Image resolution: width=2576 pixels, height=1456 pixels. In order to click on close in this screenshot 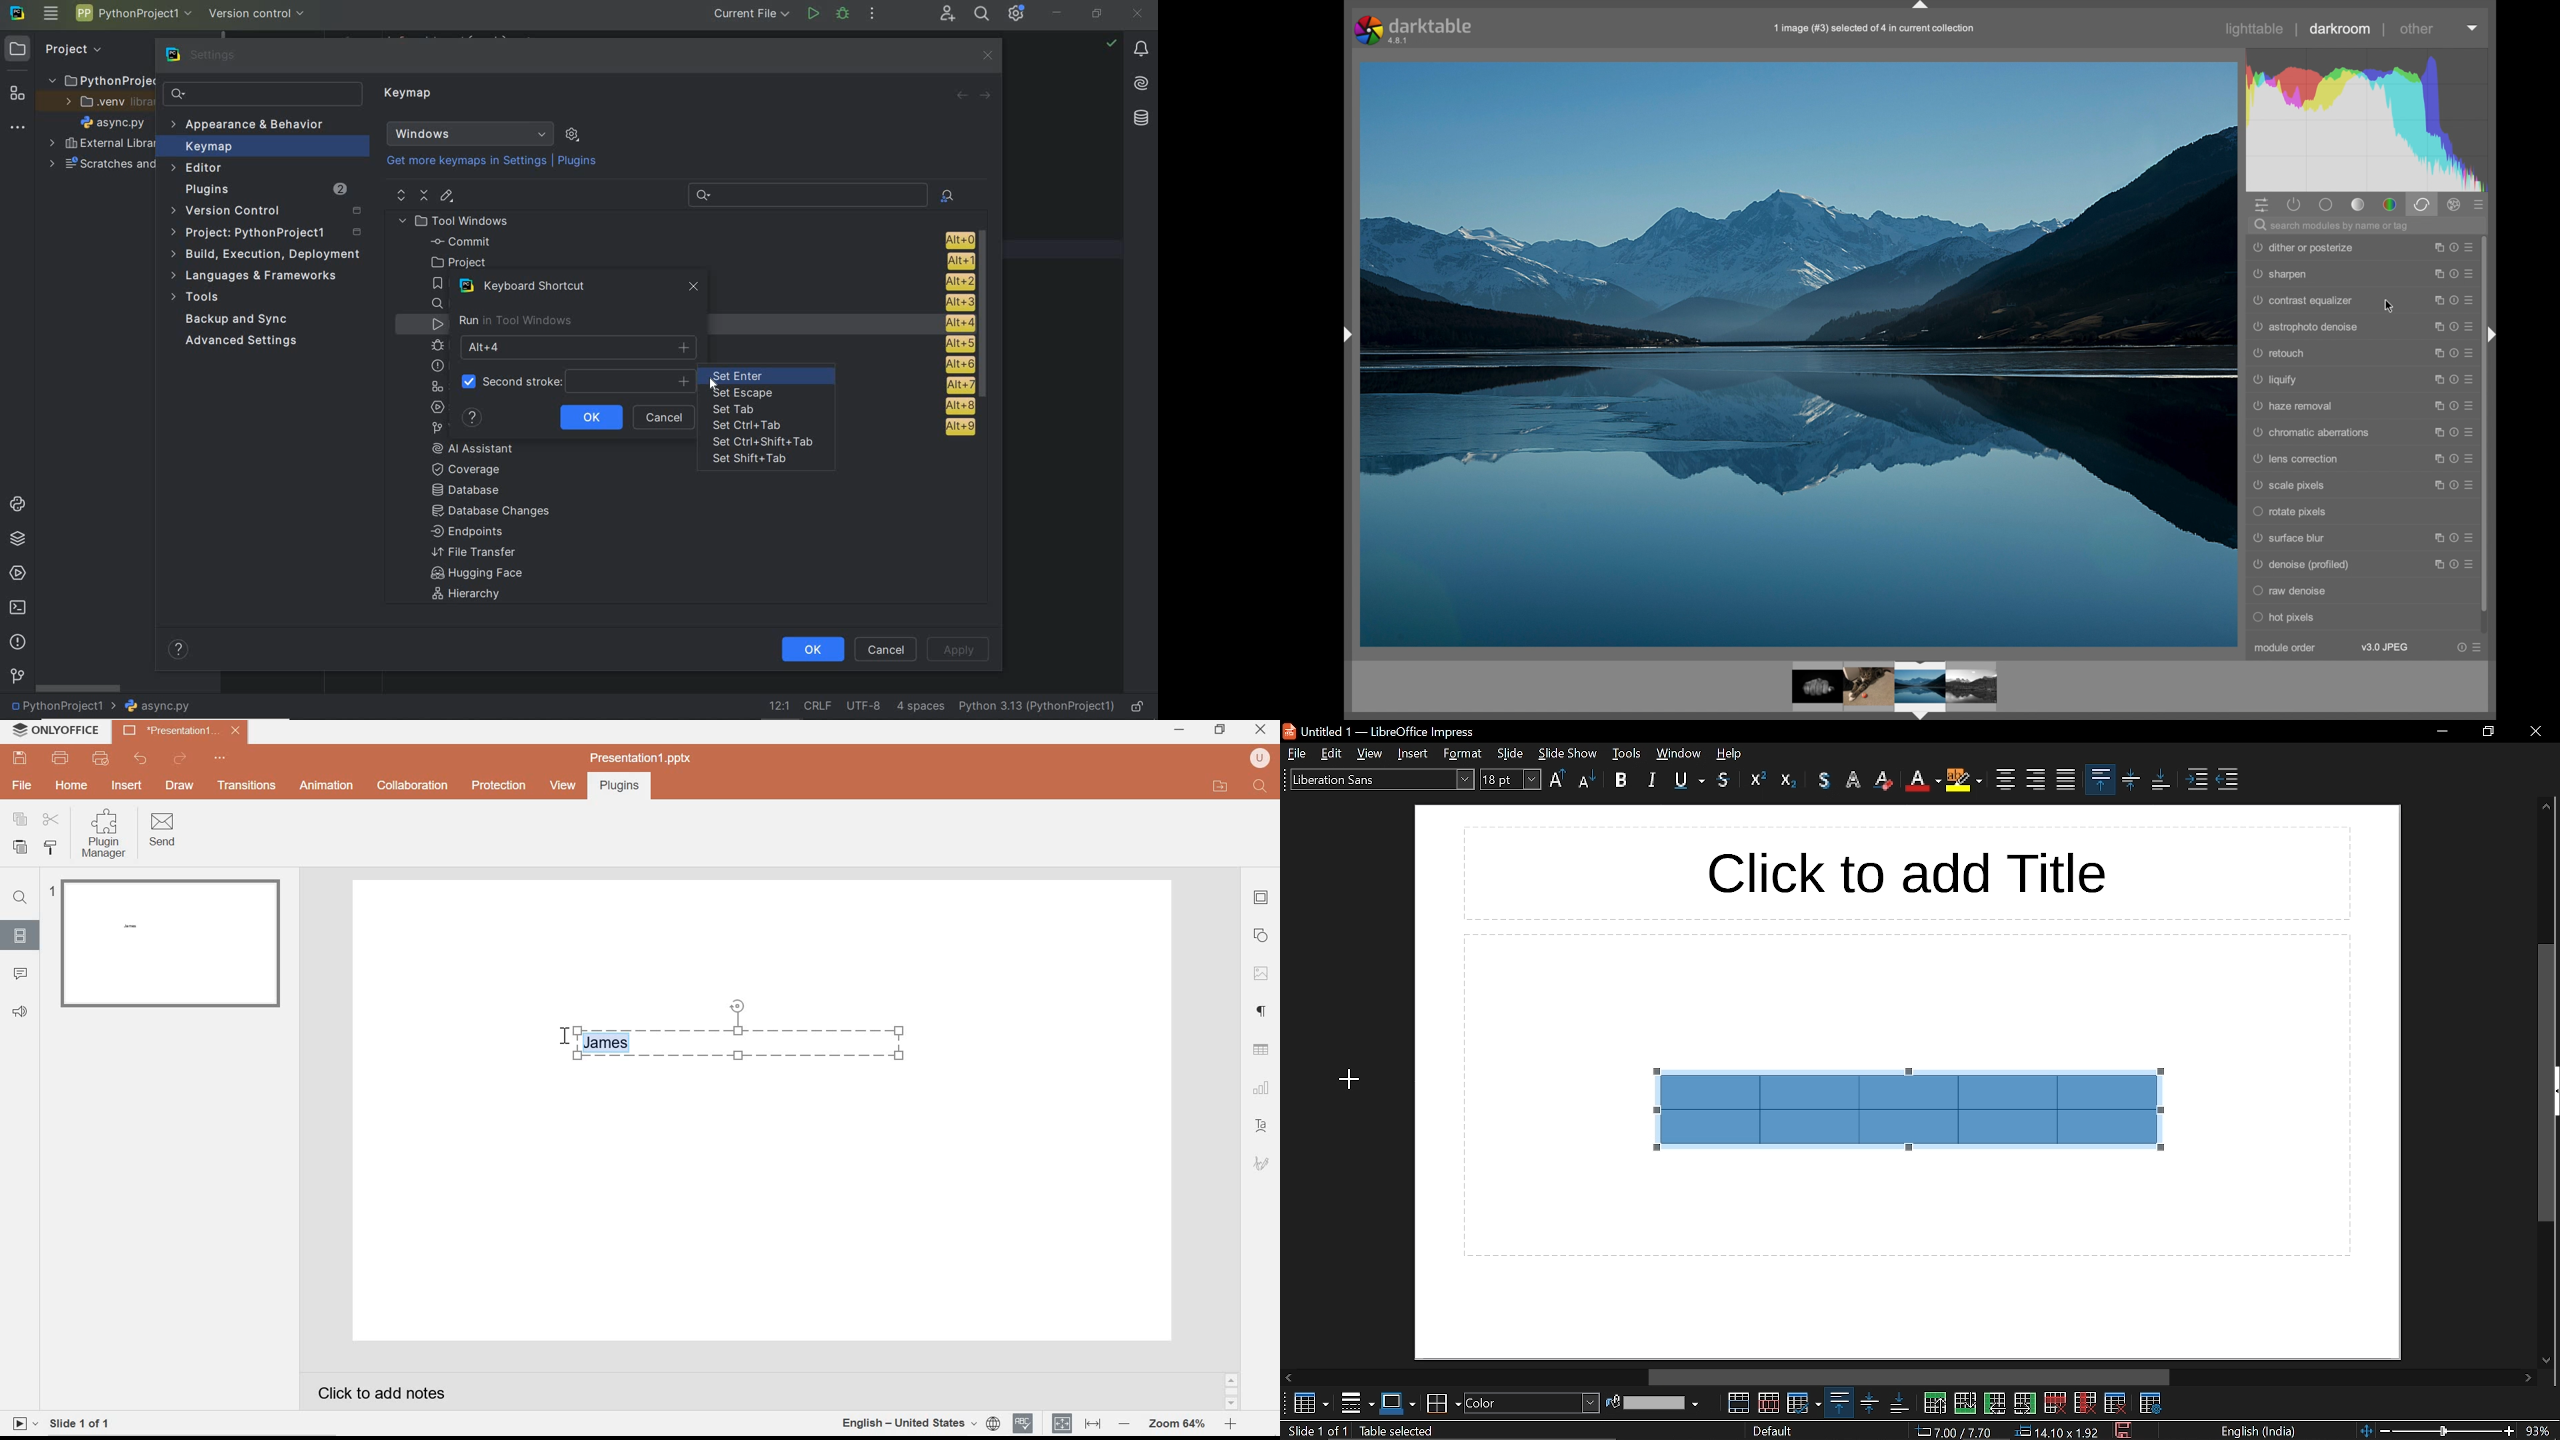, I will do `click(2530, 732)`.